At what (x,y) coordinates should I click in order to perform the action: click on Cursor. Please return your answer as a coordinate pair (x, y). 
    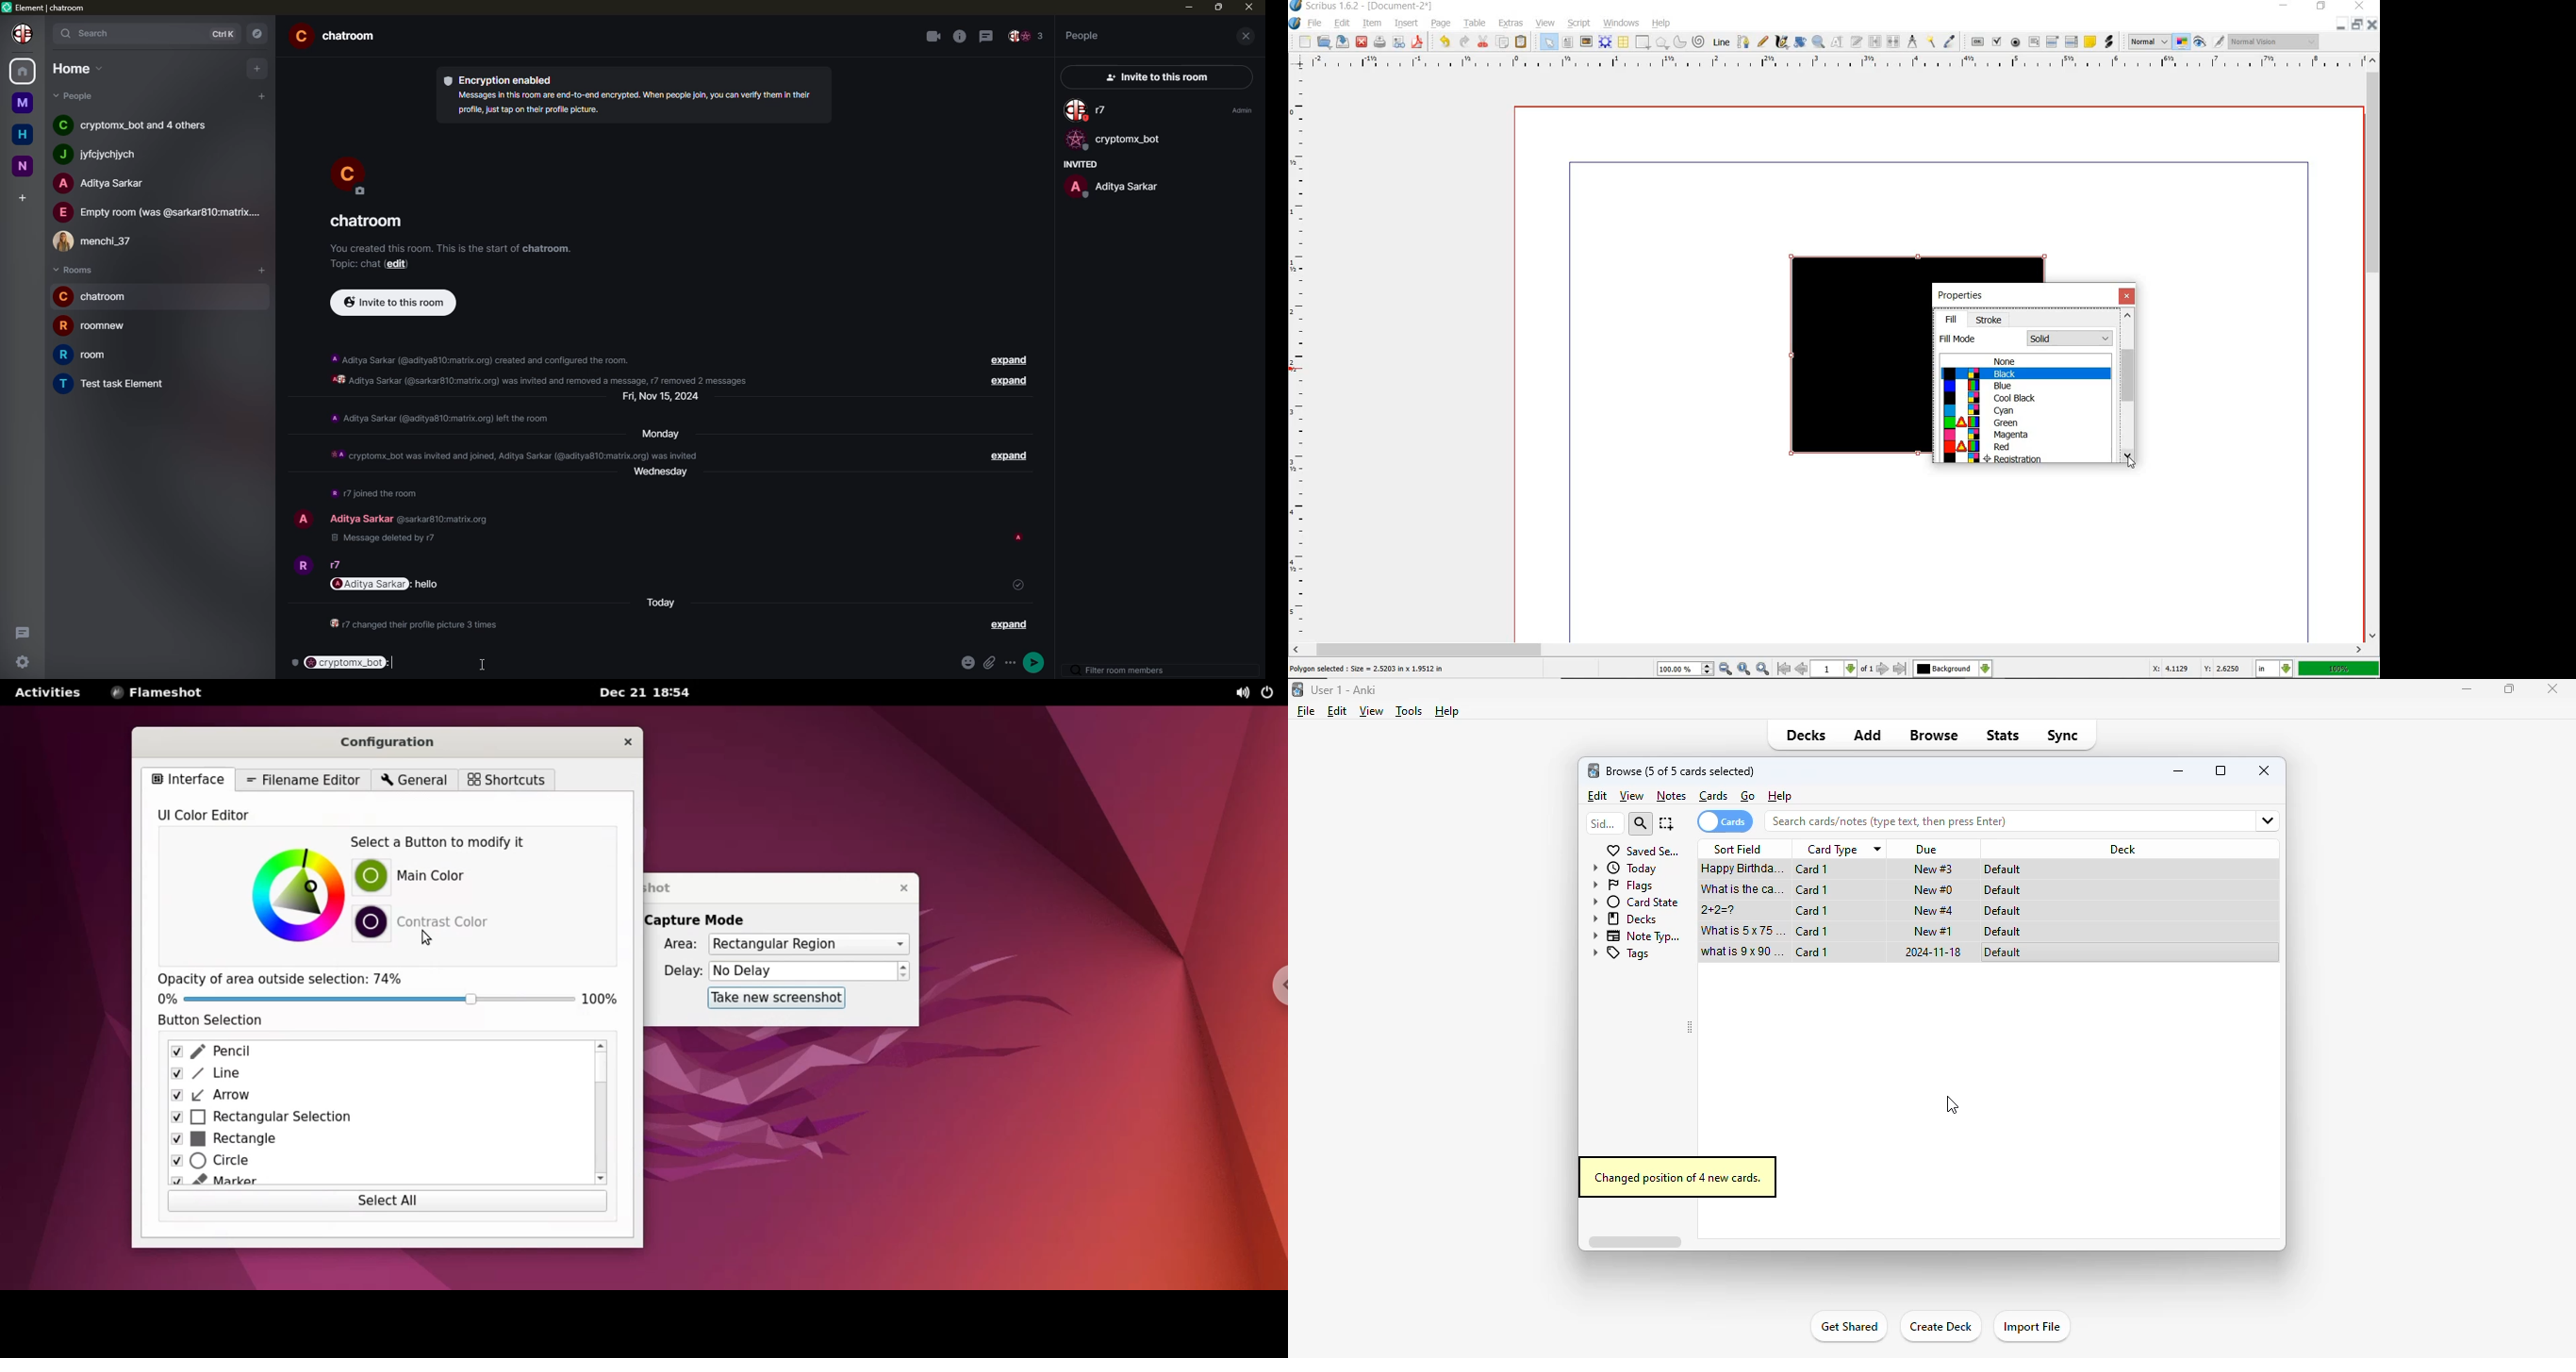
    Looking at the image, I should click on (2132, 463).